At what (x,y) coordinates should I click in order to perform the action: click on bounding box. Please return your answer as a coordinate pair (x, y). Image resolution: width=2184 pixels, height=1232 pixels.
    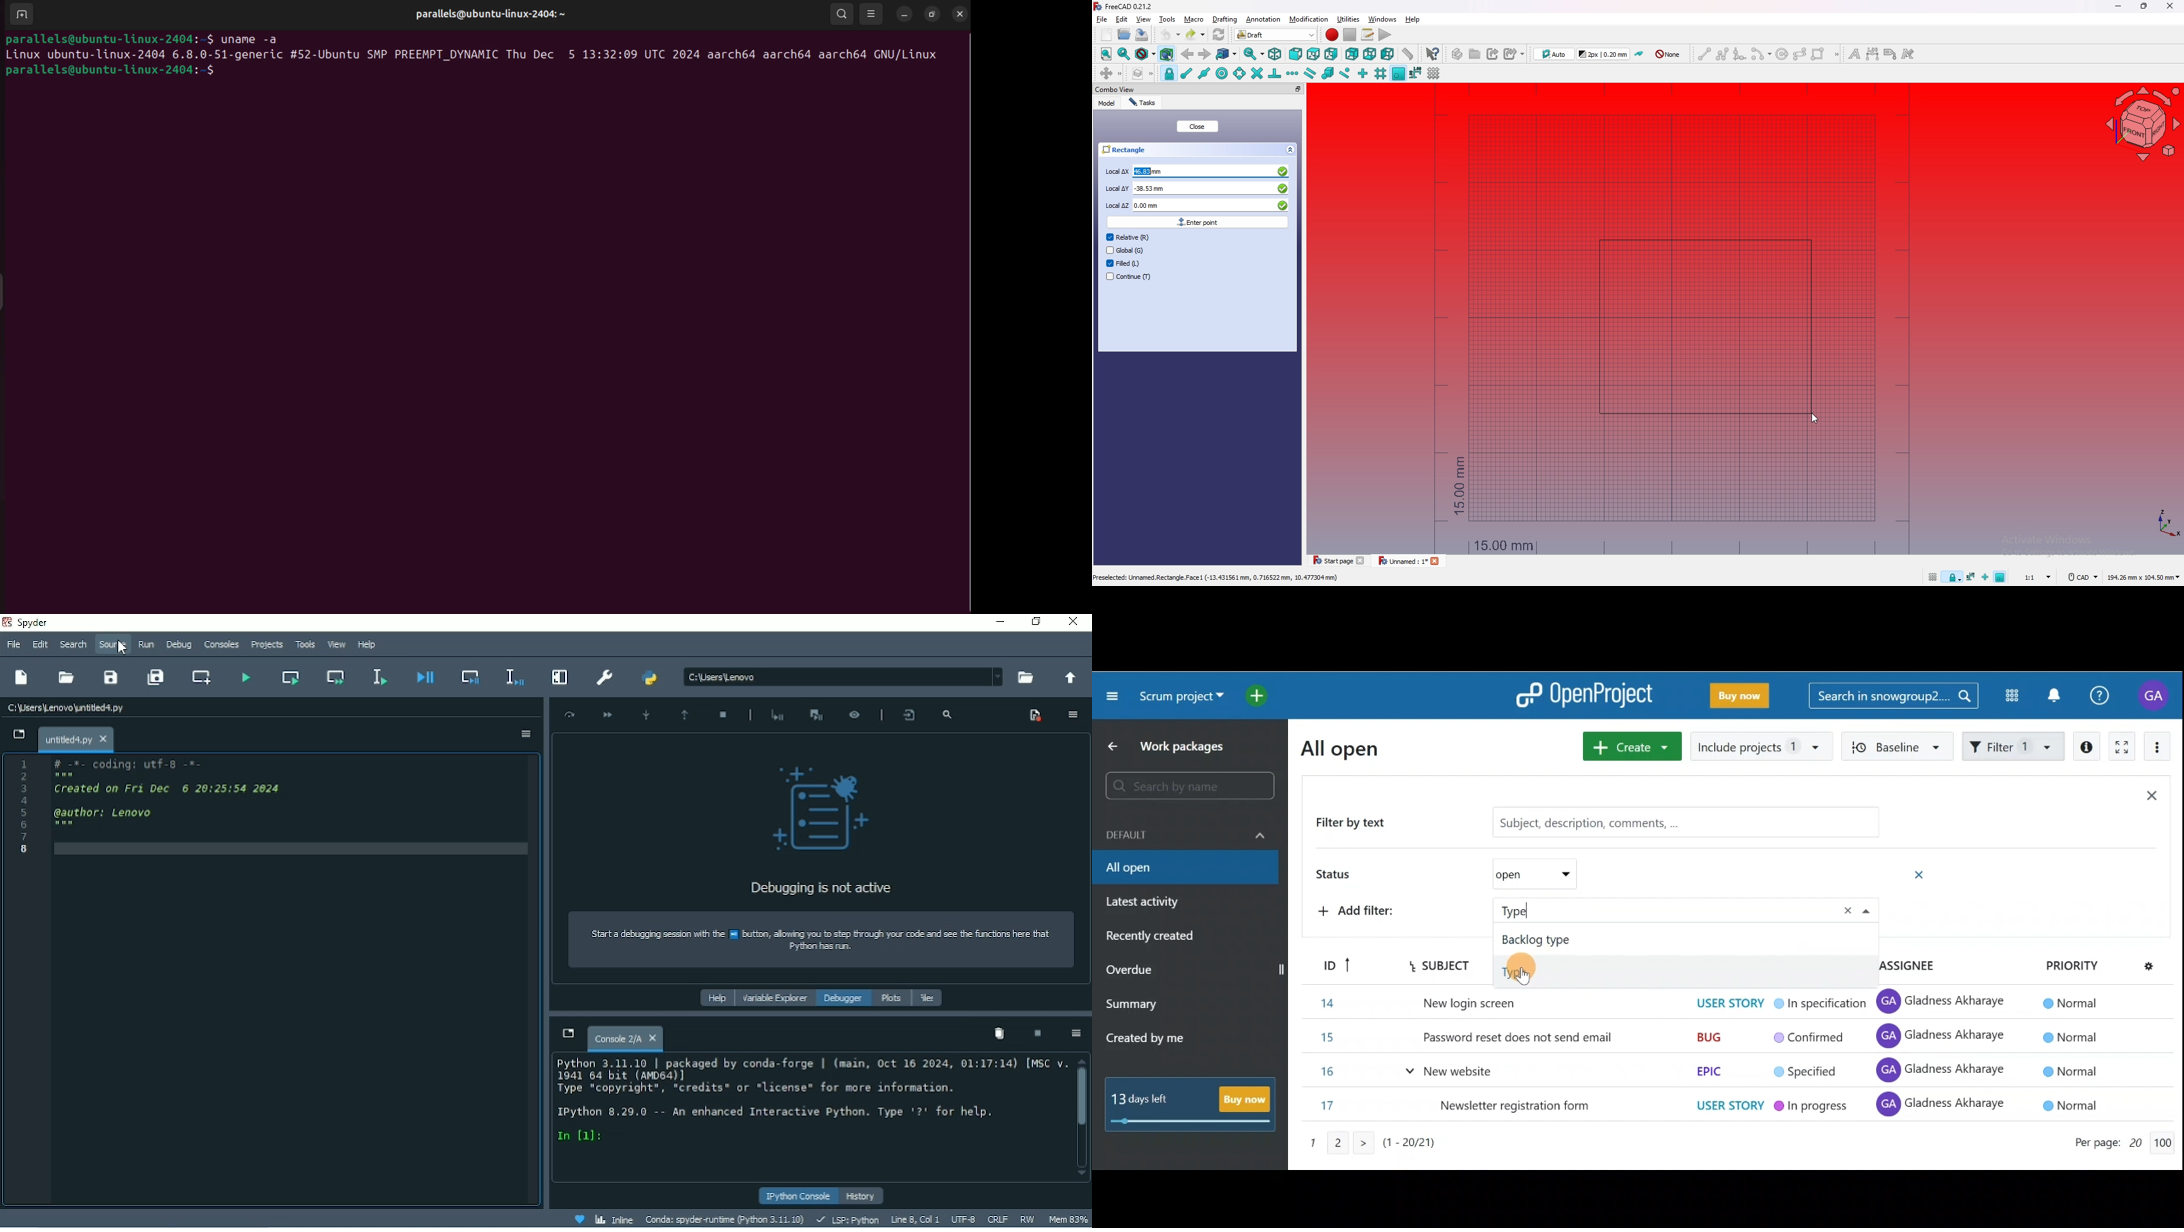
    Looking at the image, I should click on (1167, 55).